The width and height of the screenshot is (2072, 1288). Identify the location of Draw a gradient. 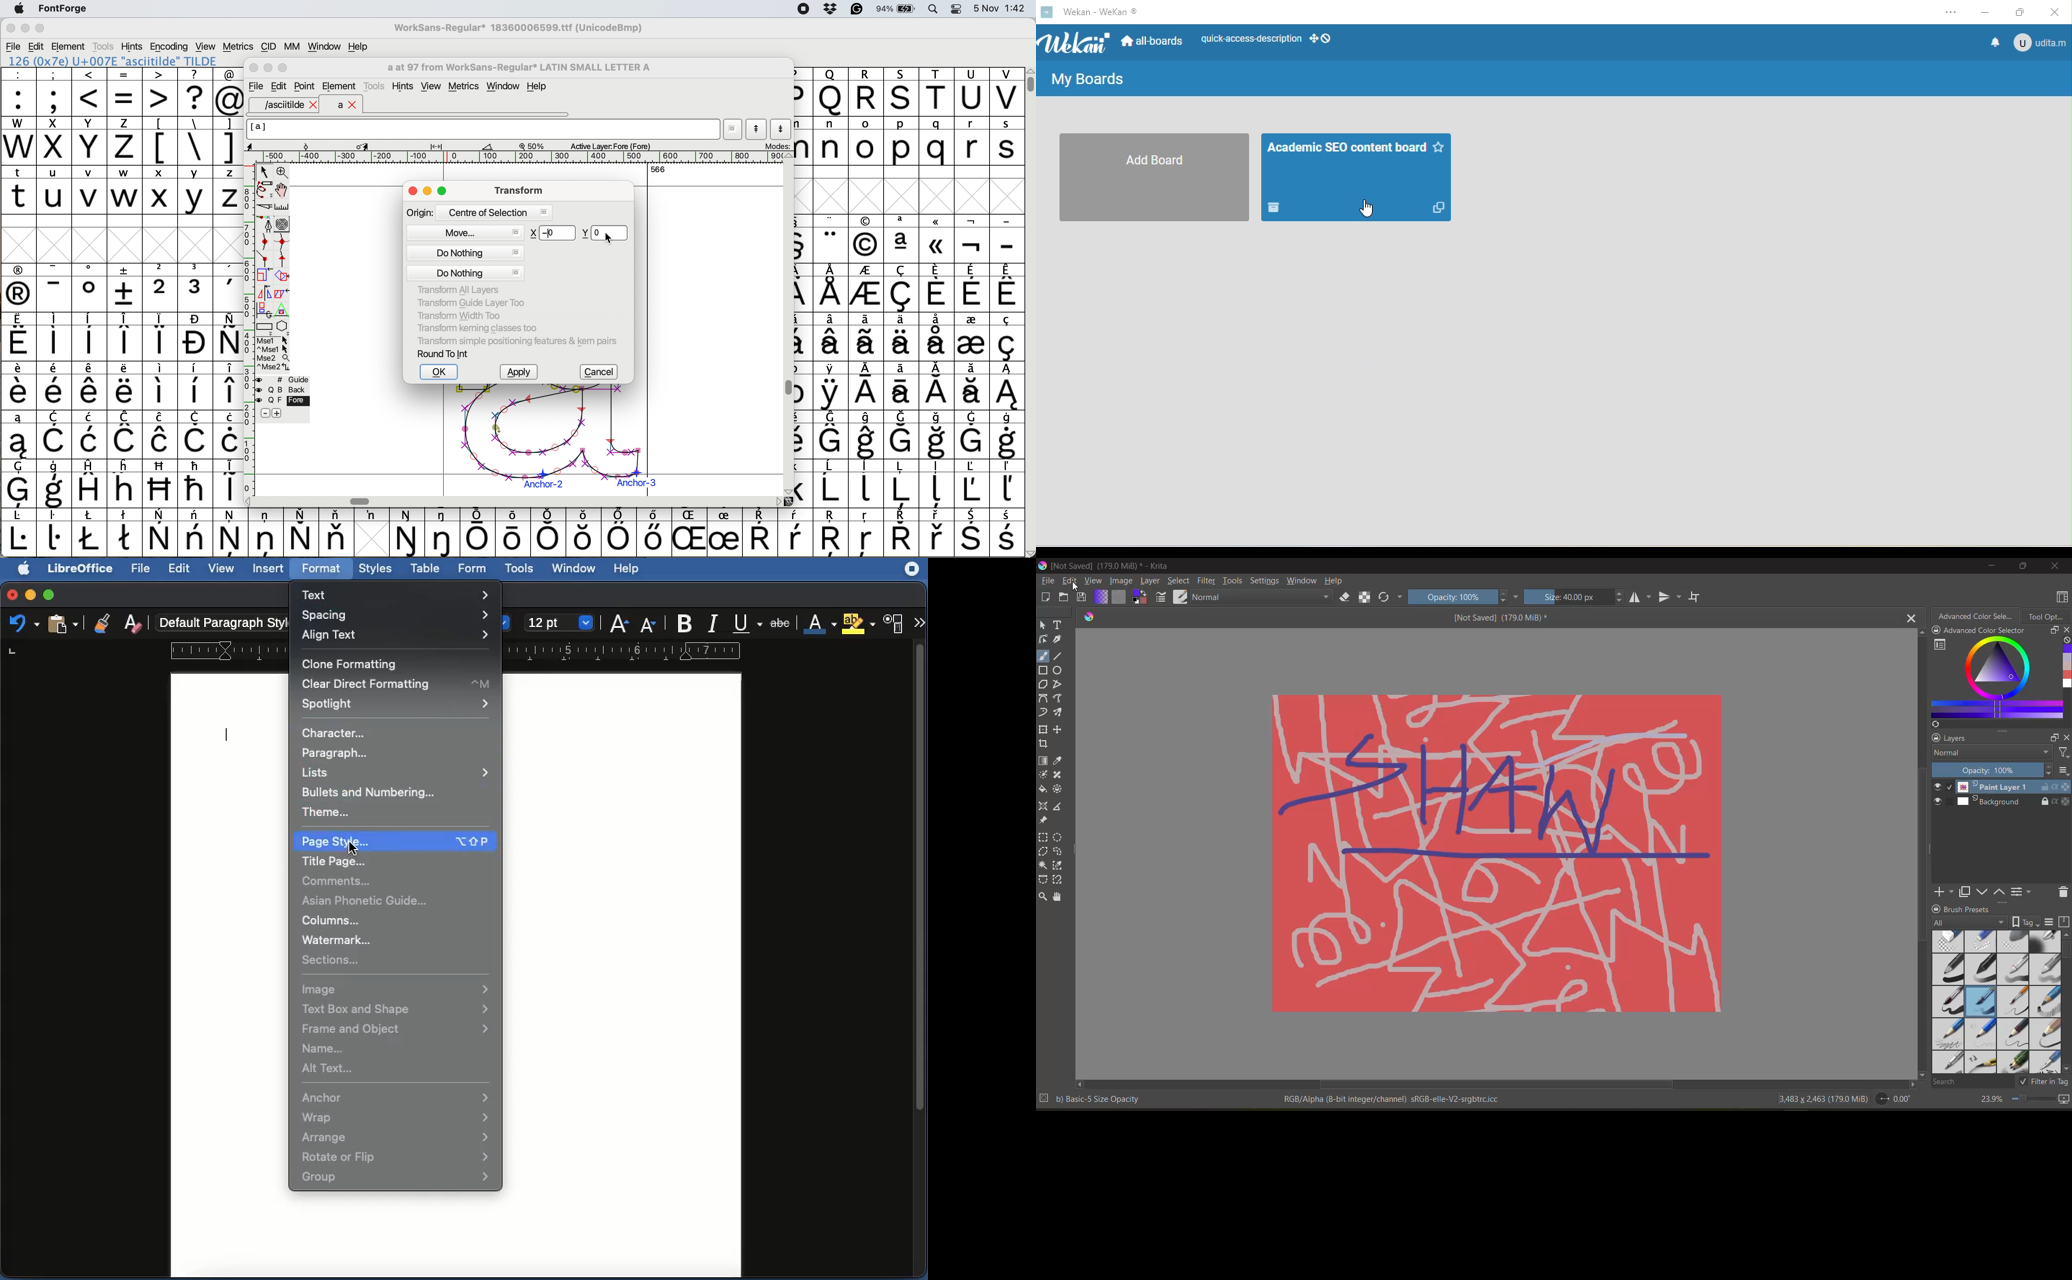
(1044, 761).